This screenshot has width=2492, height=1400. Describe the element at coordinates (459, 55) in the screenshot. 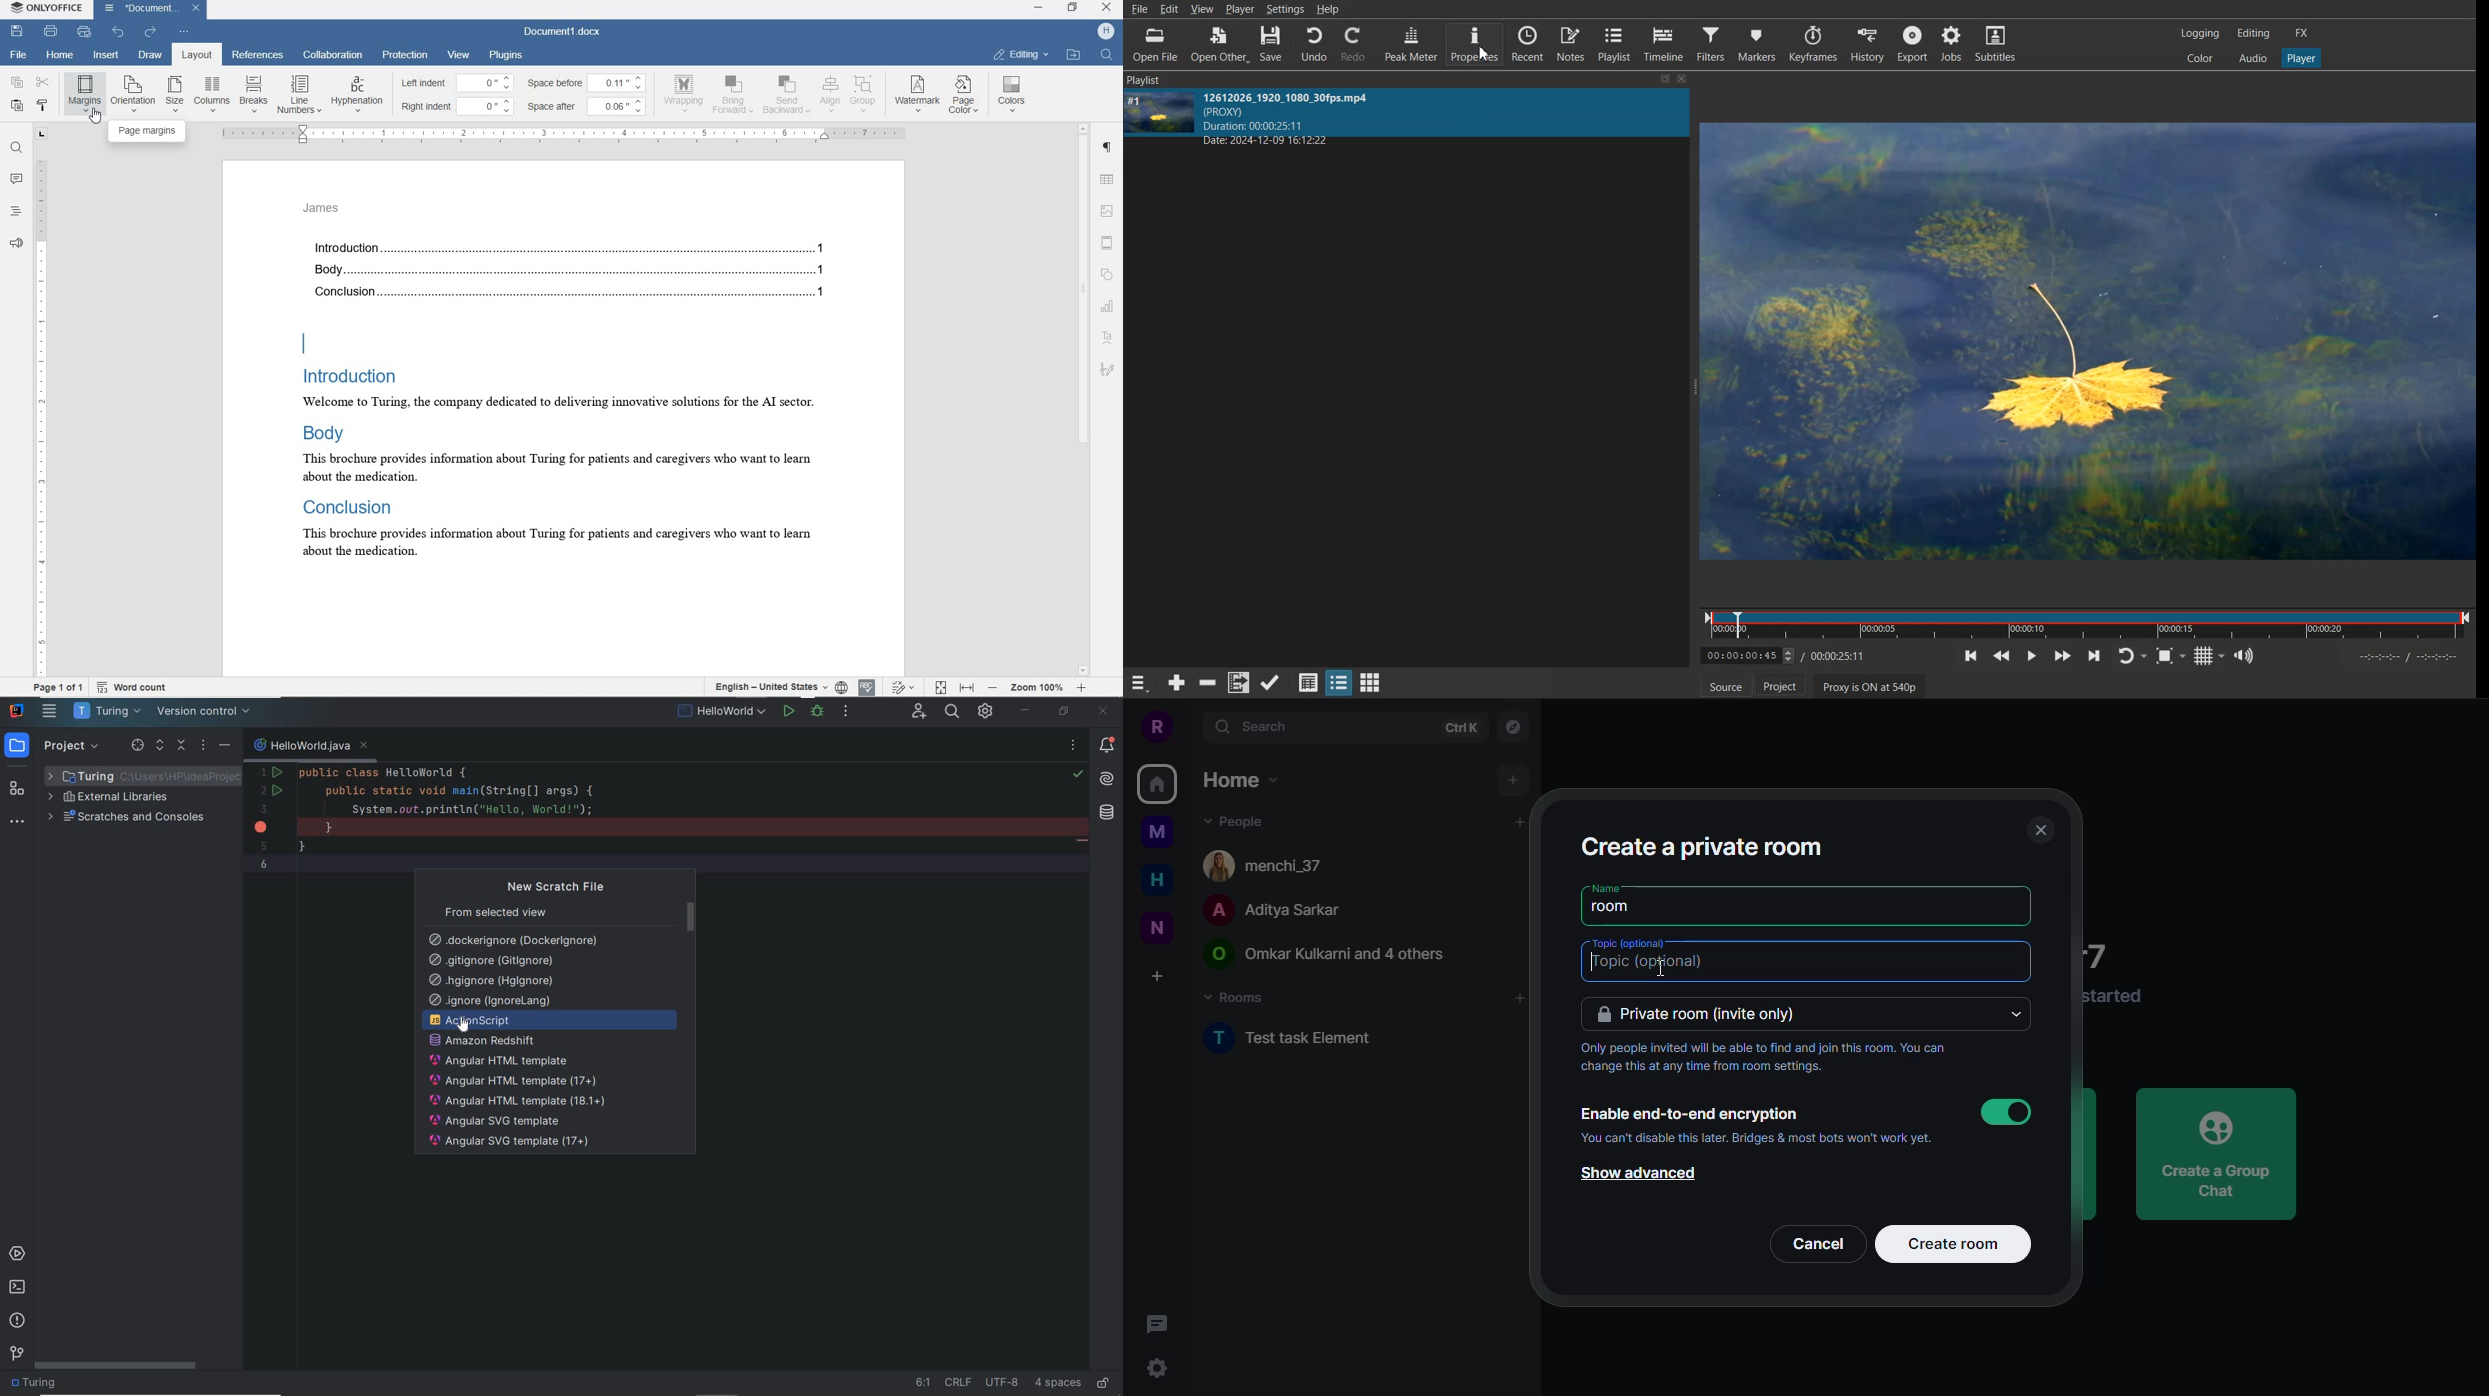

I see `view` at that location.